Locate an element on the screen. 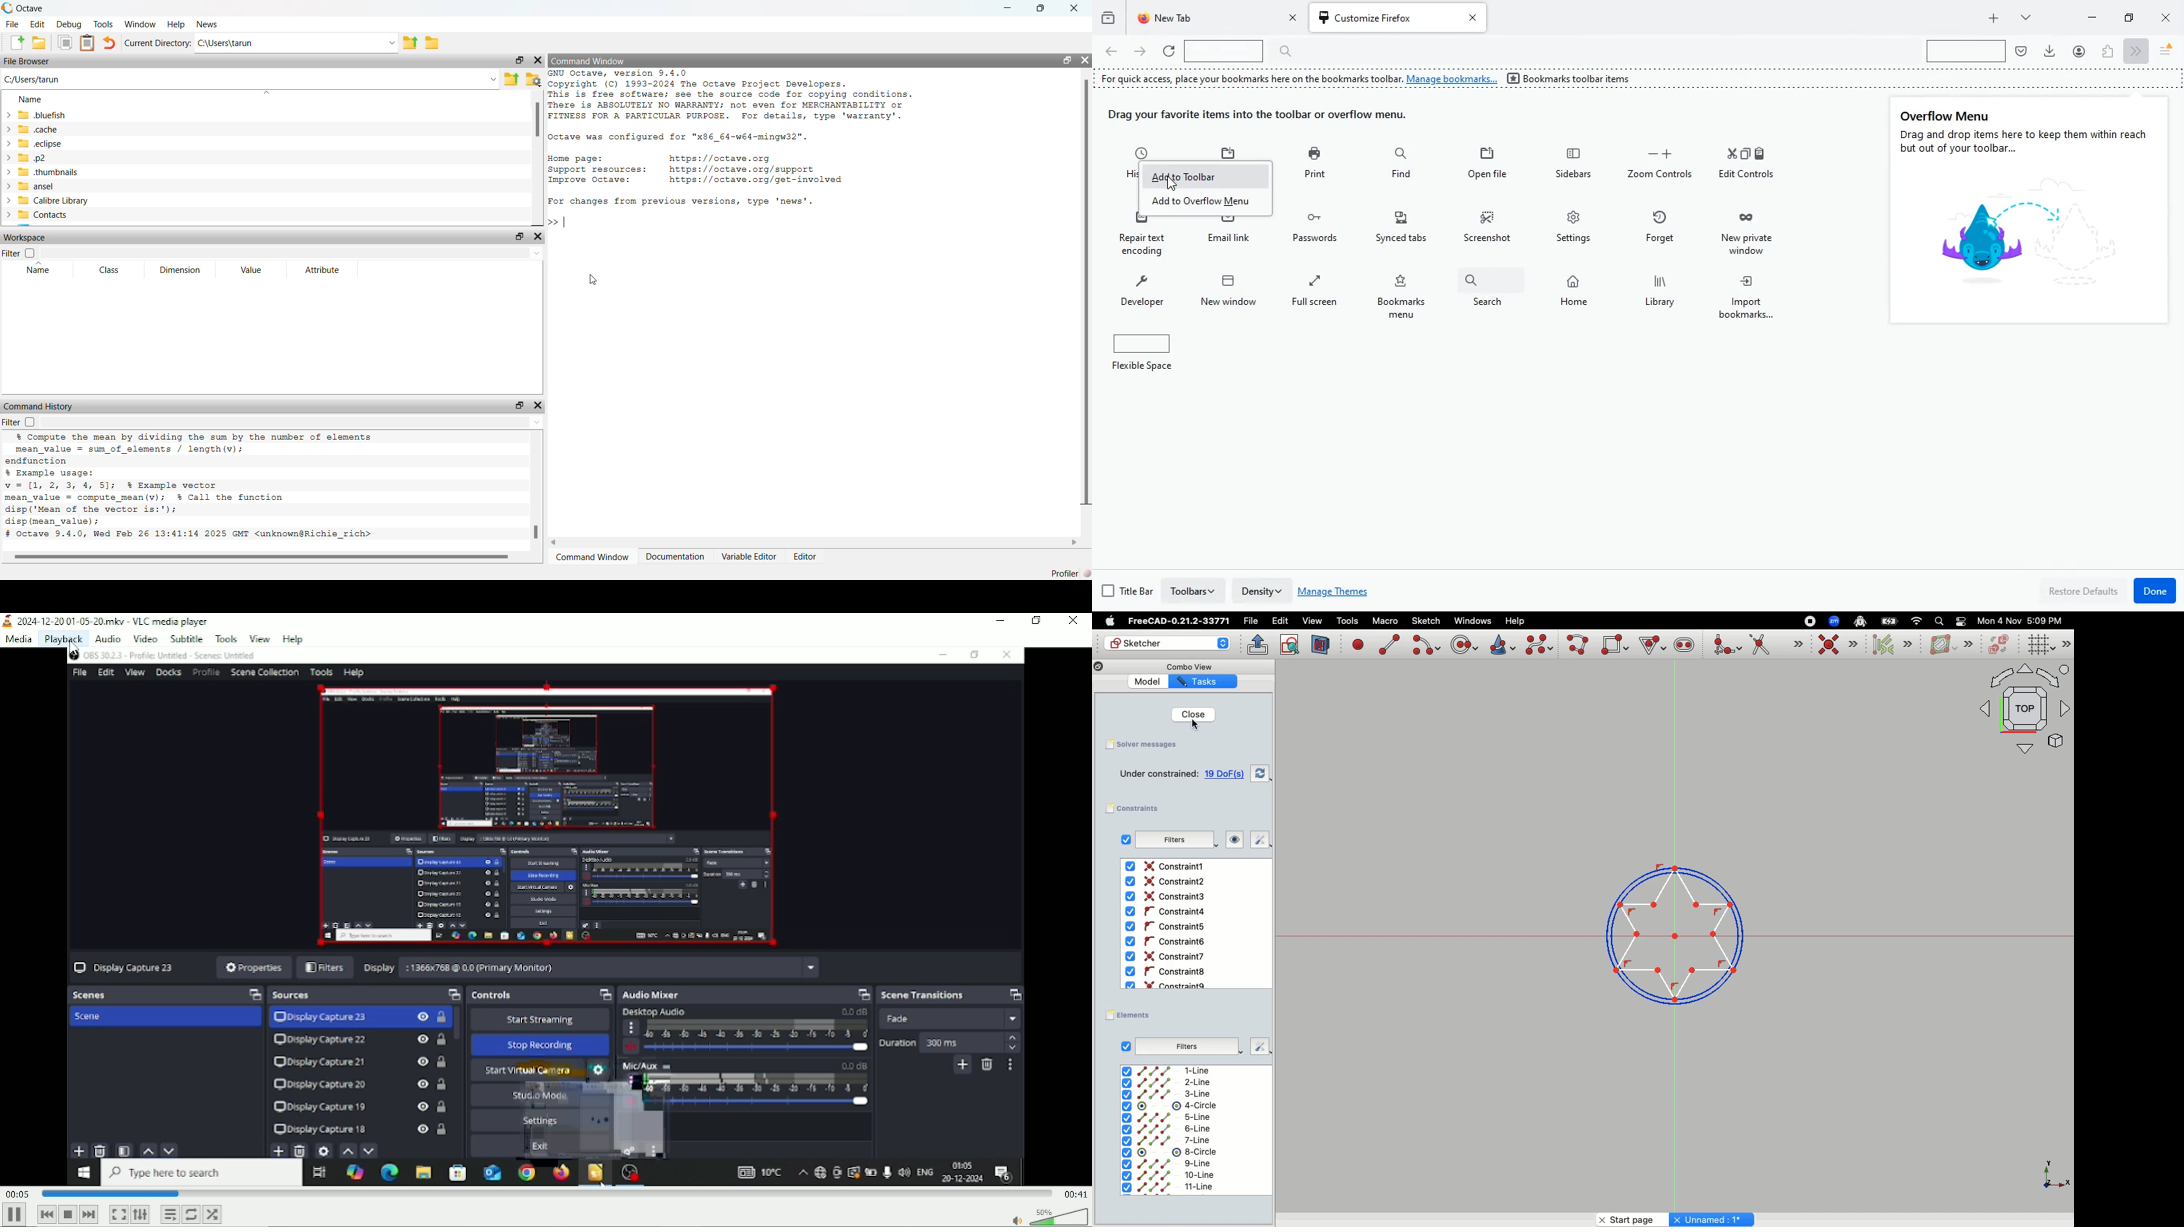 The height and width of the screenshot is (1232, 2184). Create slot is located at coordinates (1683, 646).